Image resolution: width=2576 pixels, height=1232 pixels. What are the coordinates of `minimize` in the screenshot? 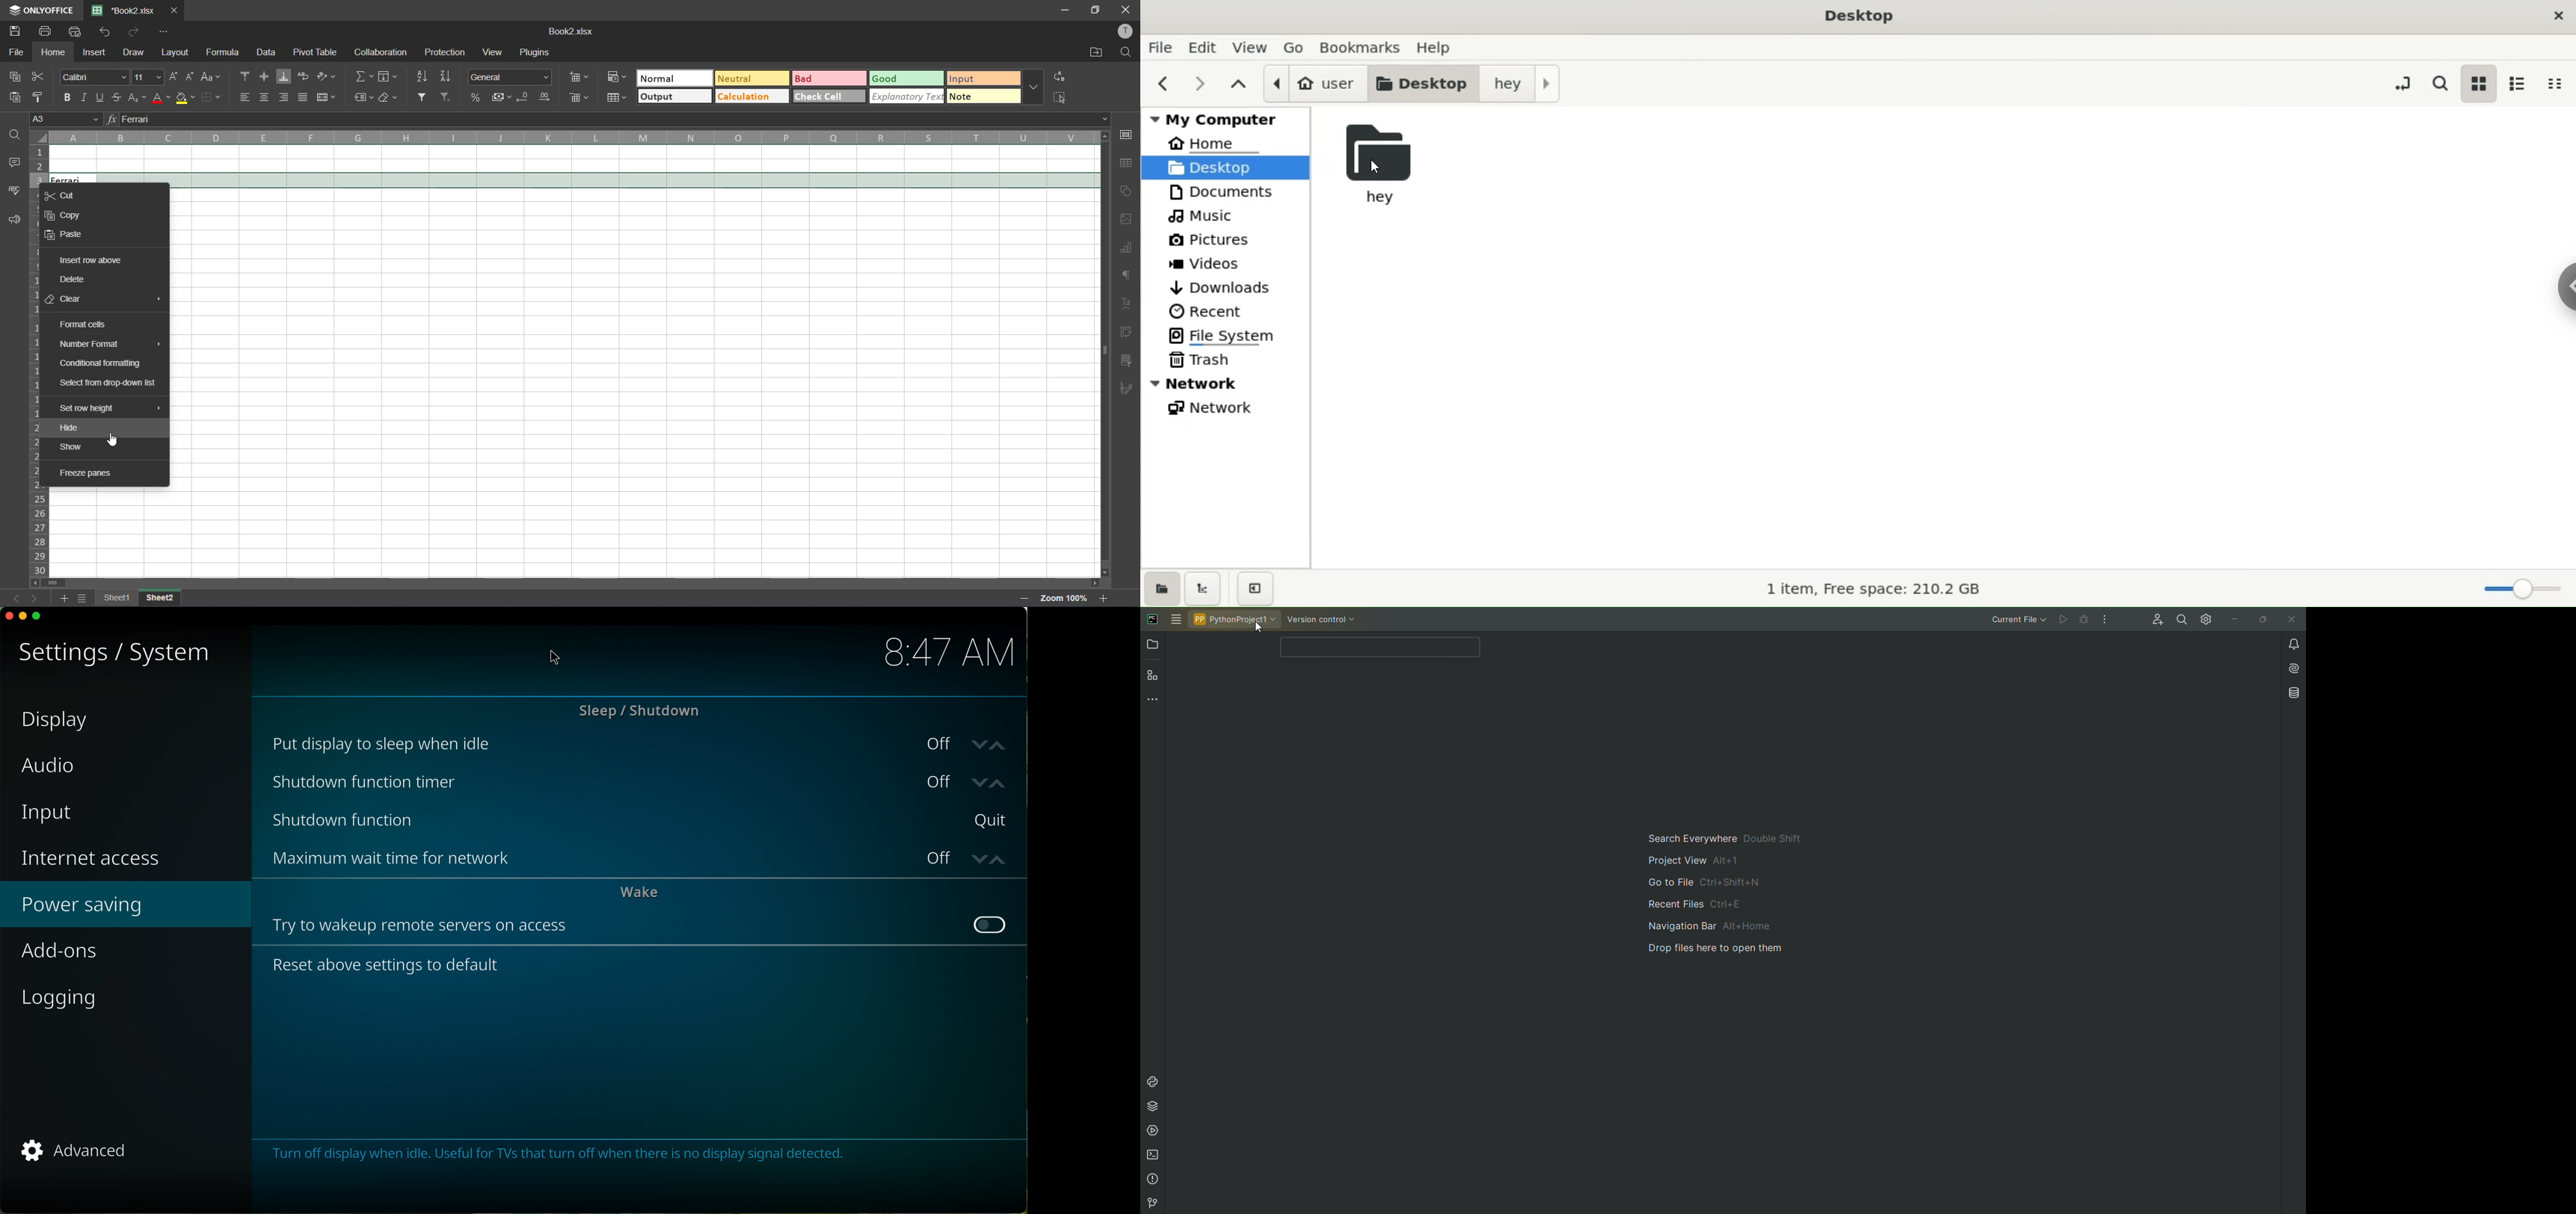 It's located at (1067, 11).